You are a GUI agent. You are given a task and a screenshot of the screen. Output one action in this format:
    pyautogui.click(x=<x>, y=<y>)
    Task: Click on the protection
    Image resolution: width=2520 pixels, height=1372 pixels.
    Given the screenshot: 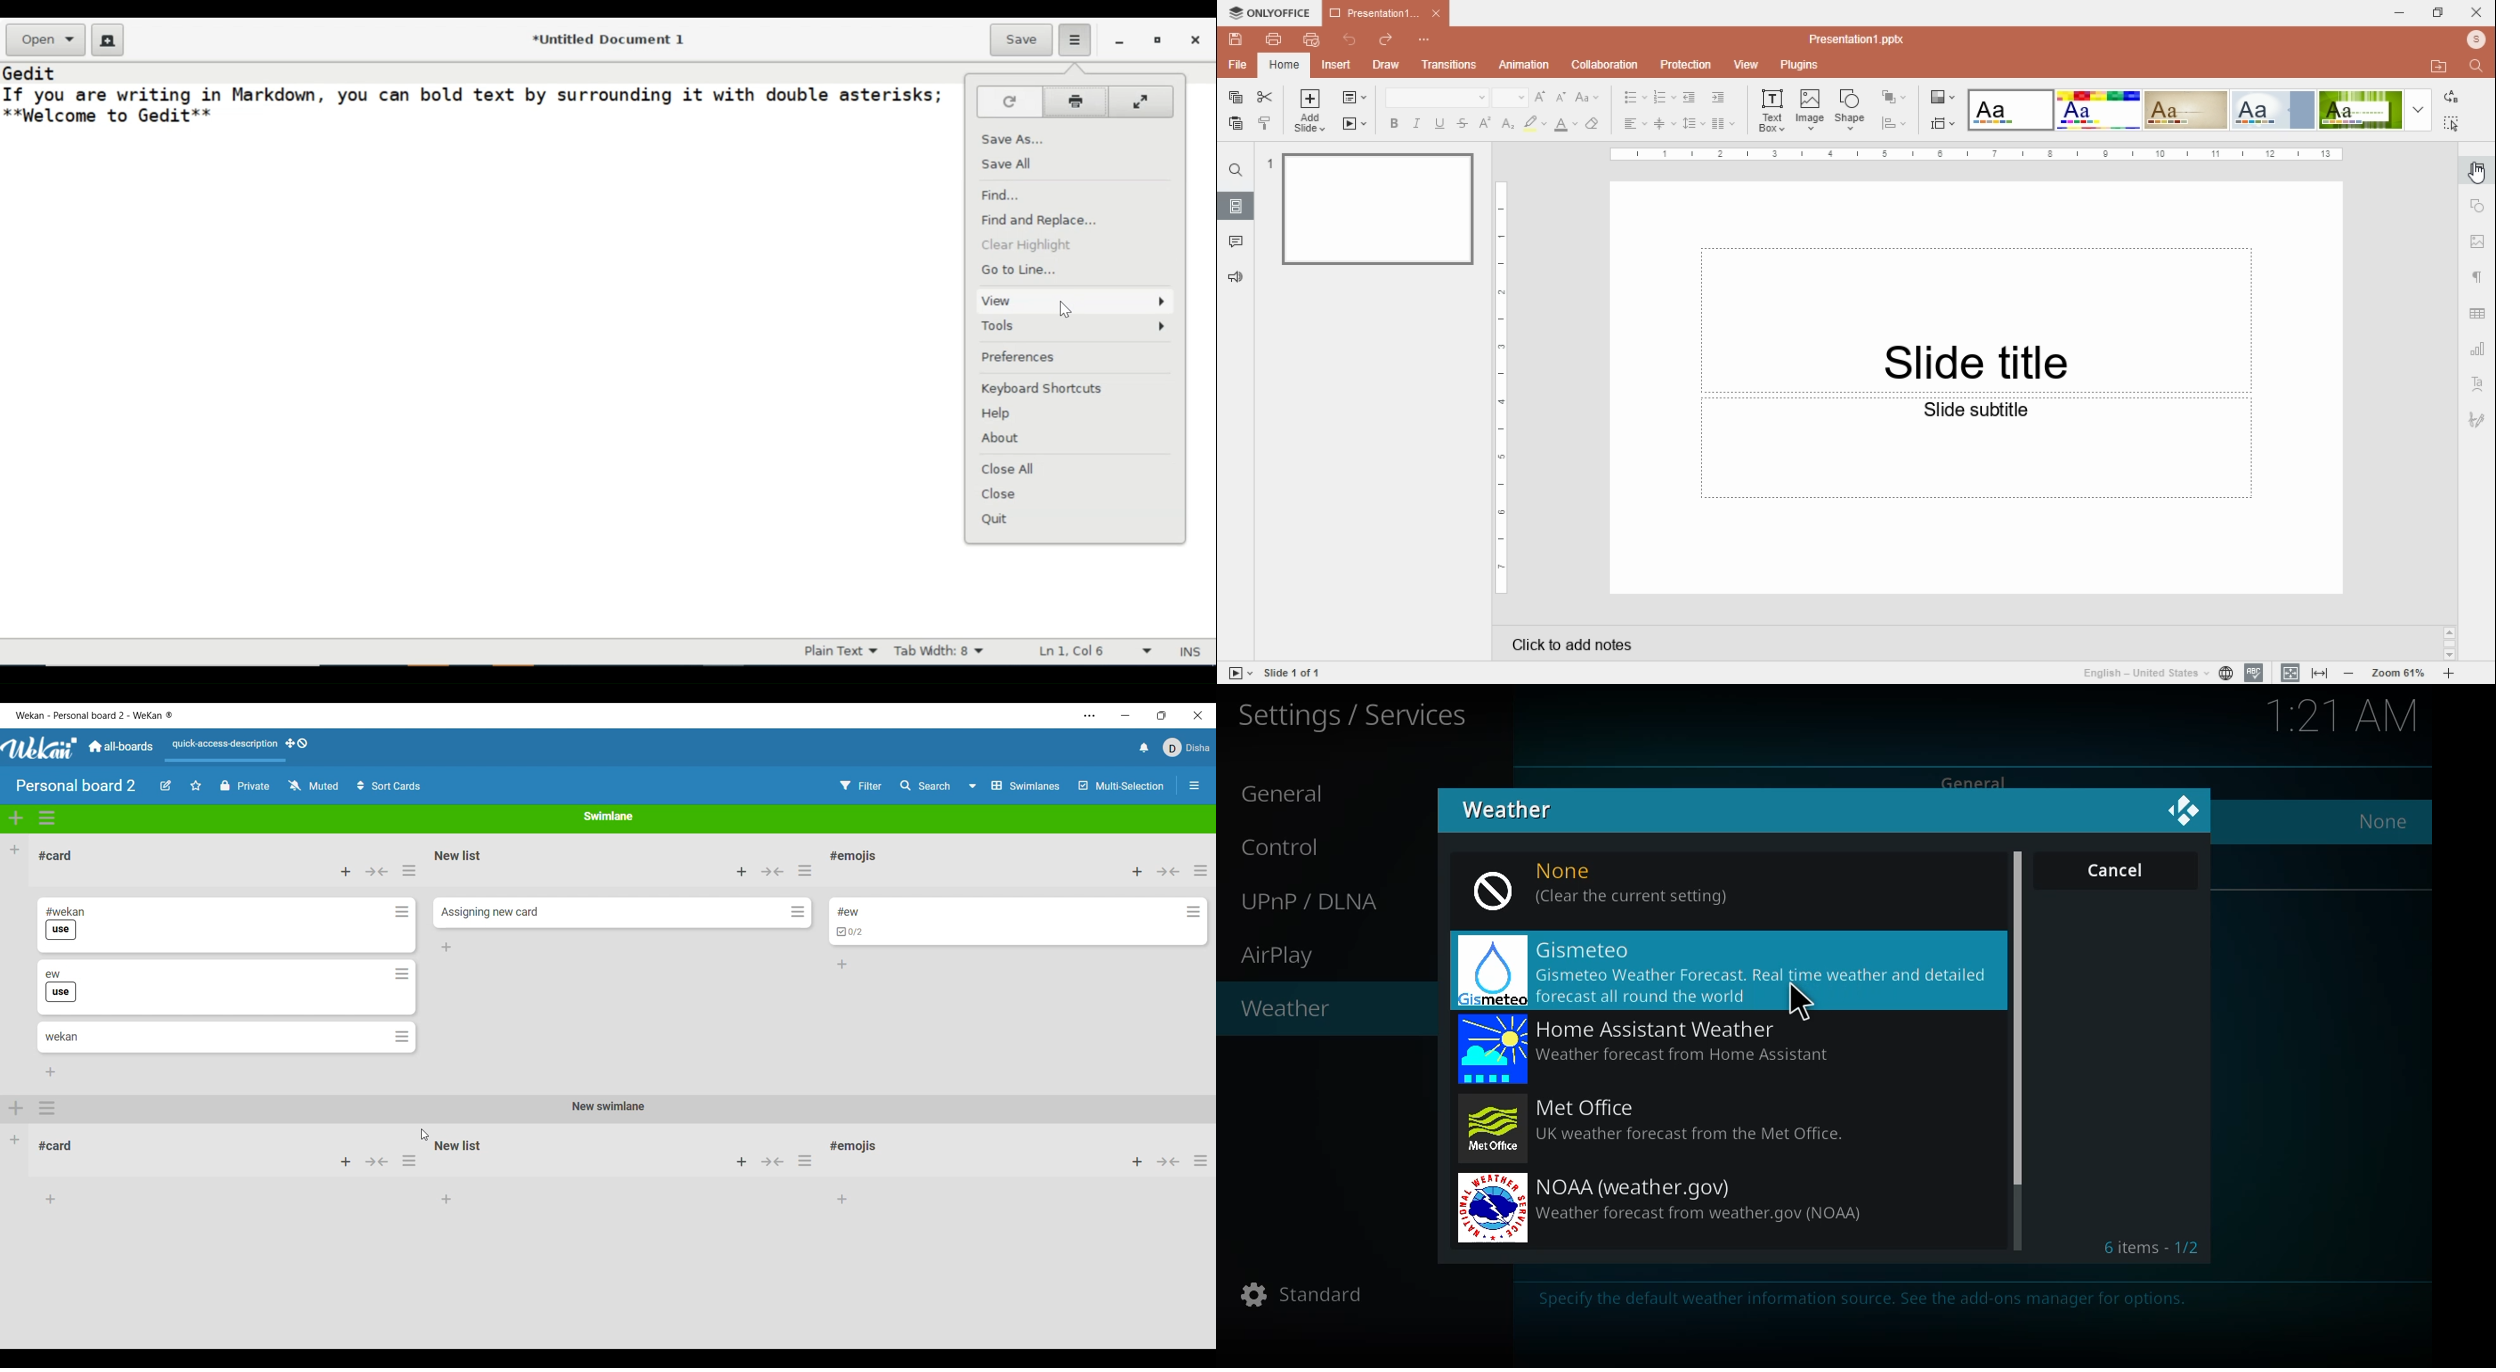 What is the action you would take?
    pyautogui.click(x=1684, y=65)
    